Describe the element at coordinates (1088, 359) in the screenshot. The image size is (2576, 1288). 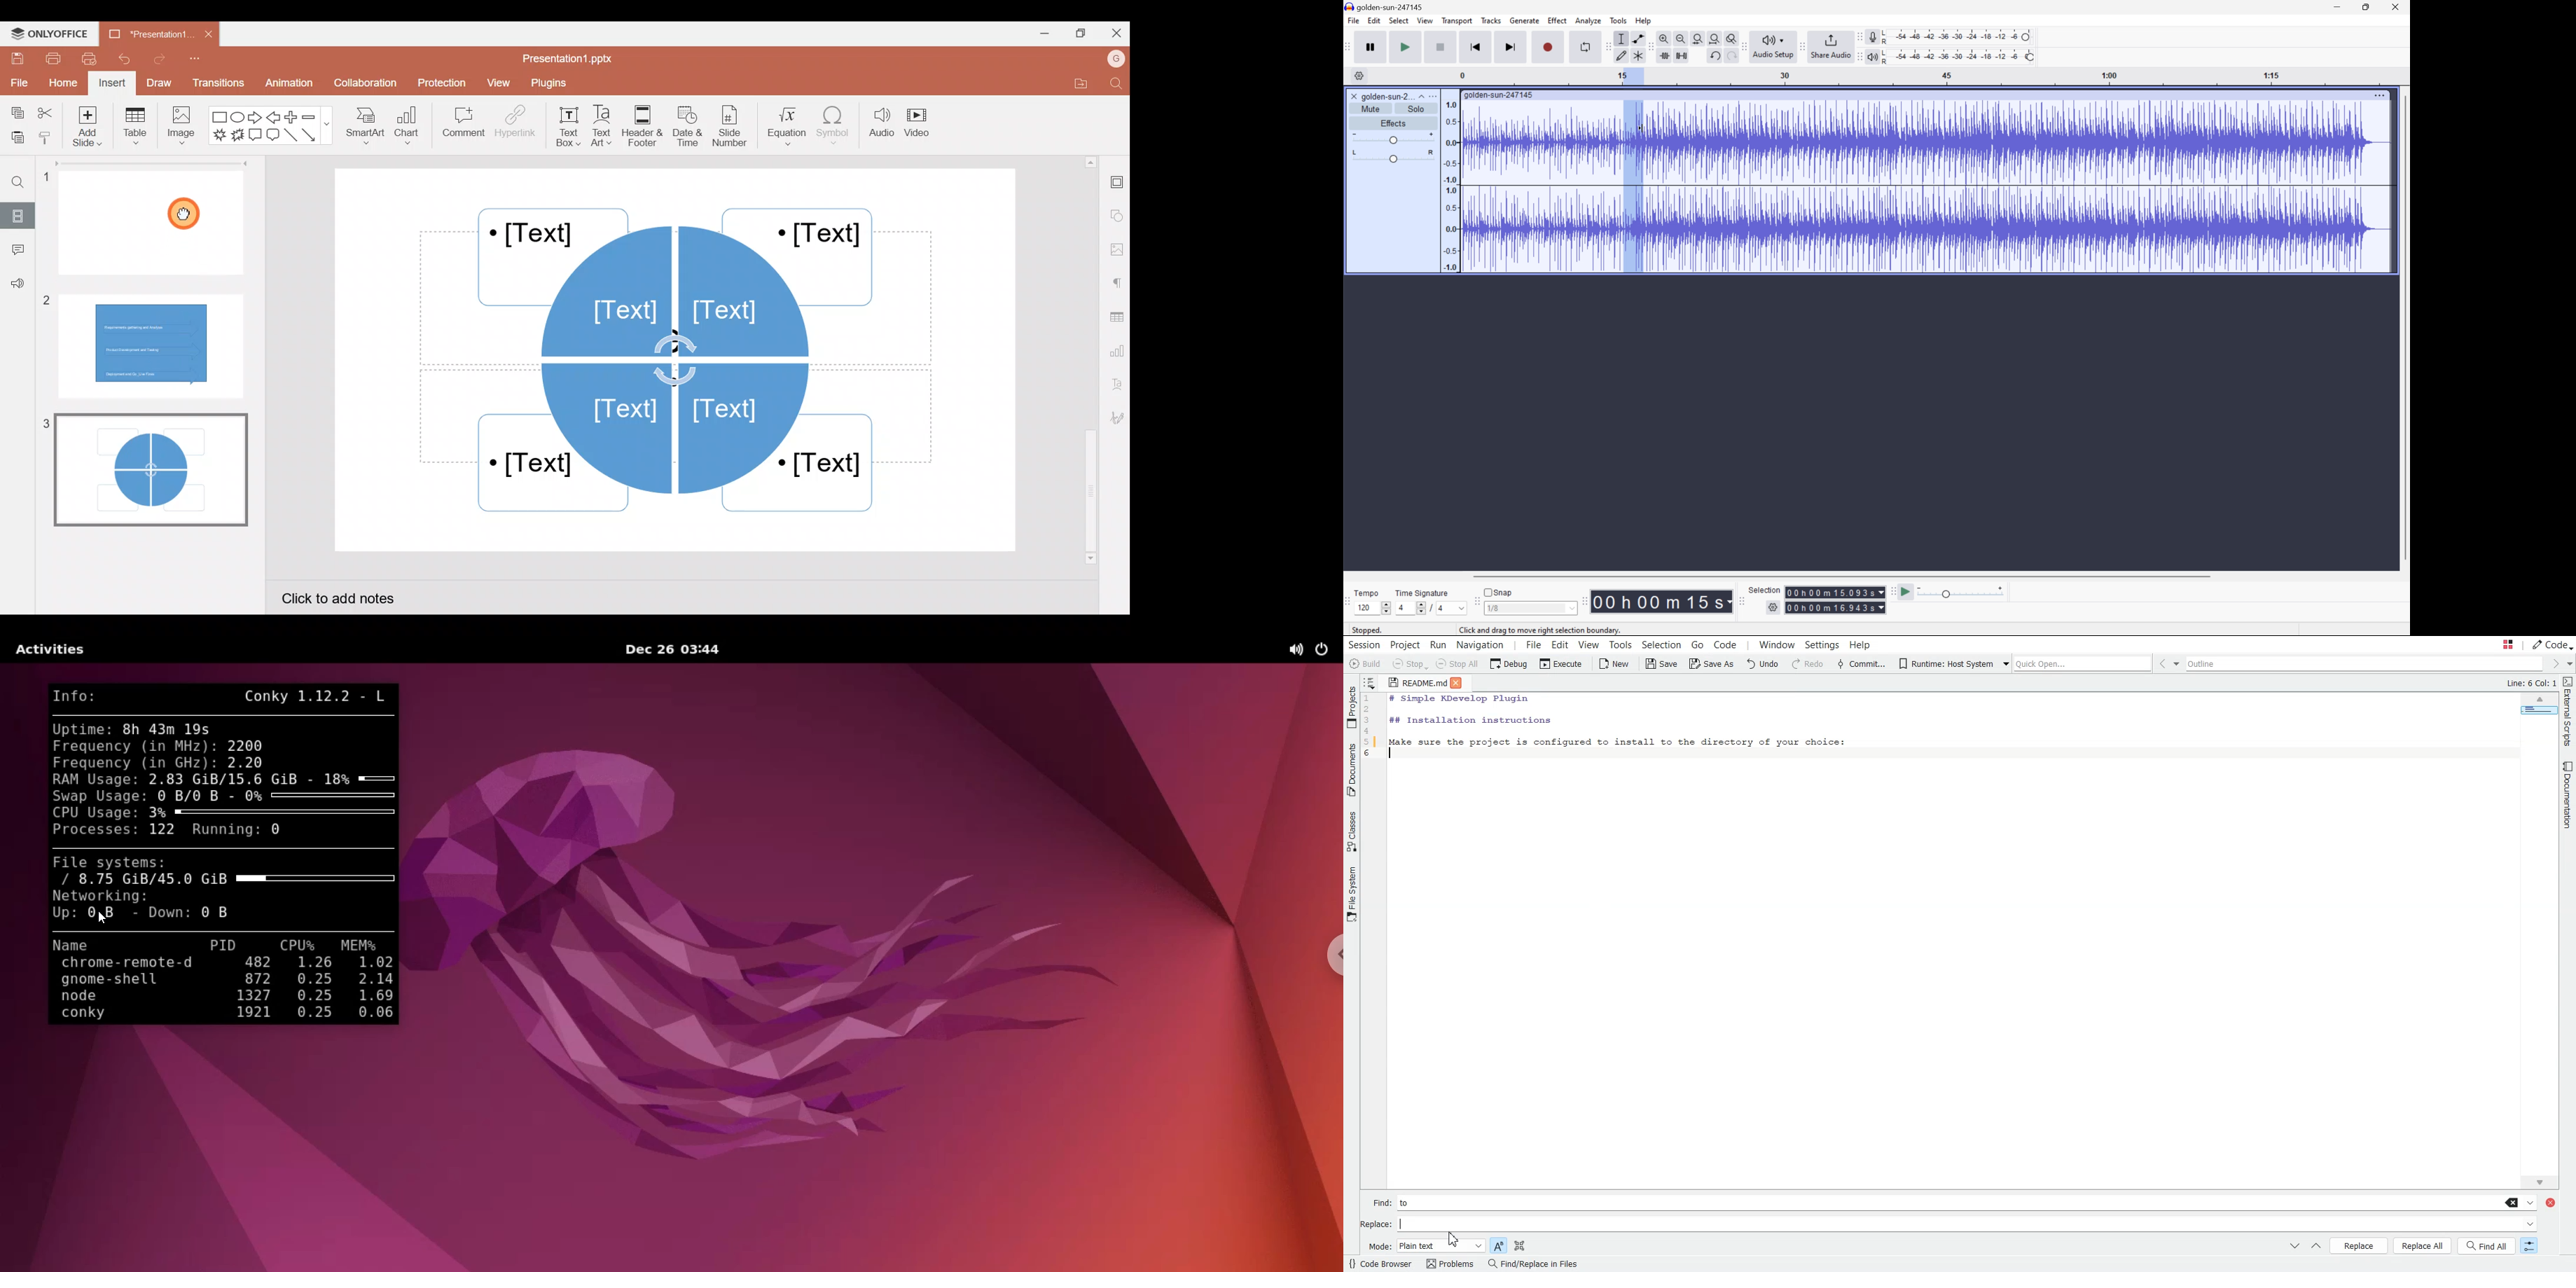
I see `Vertical scroll bar` at that location.